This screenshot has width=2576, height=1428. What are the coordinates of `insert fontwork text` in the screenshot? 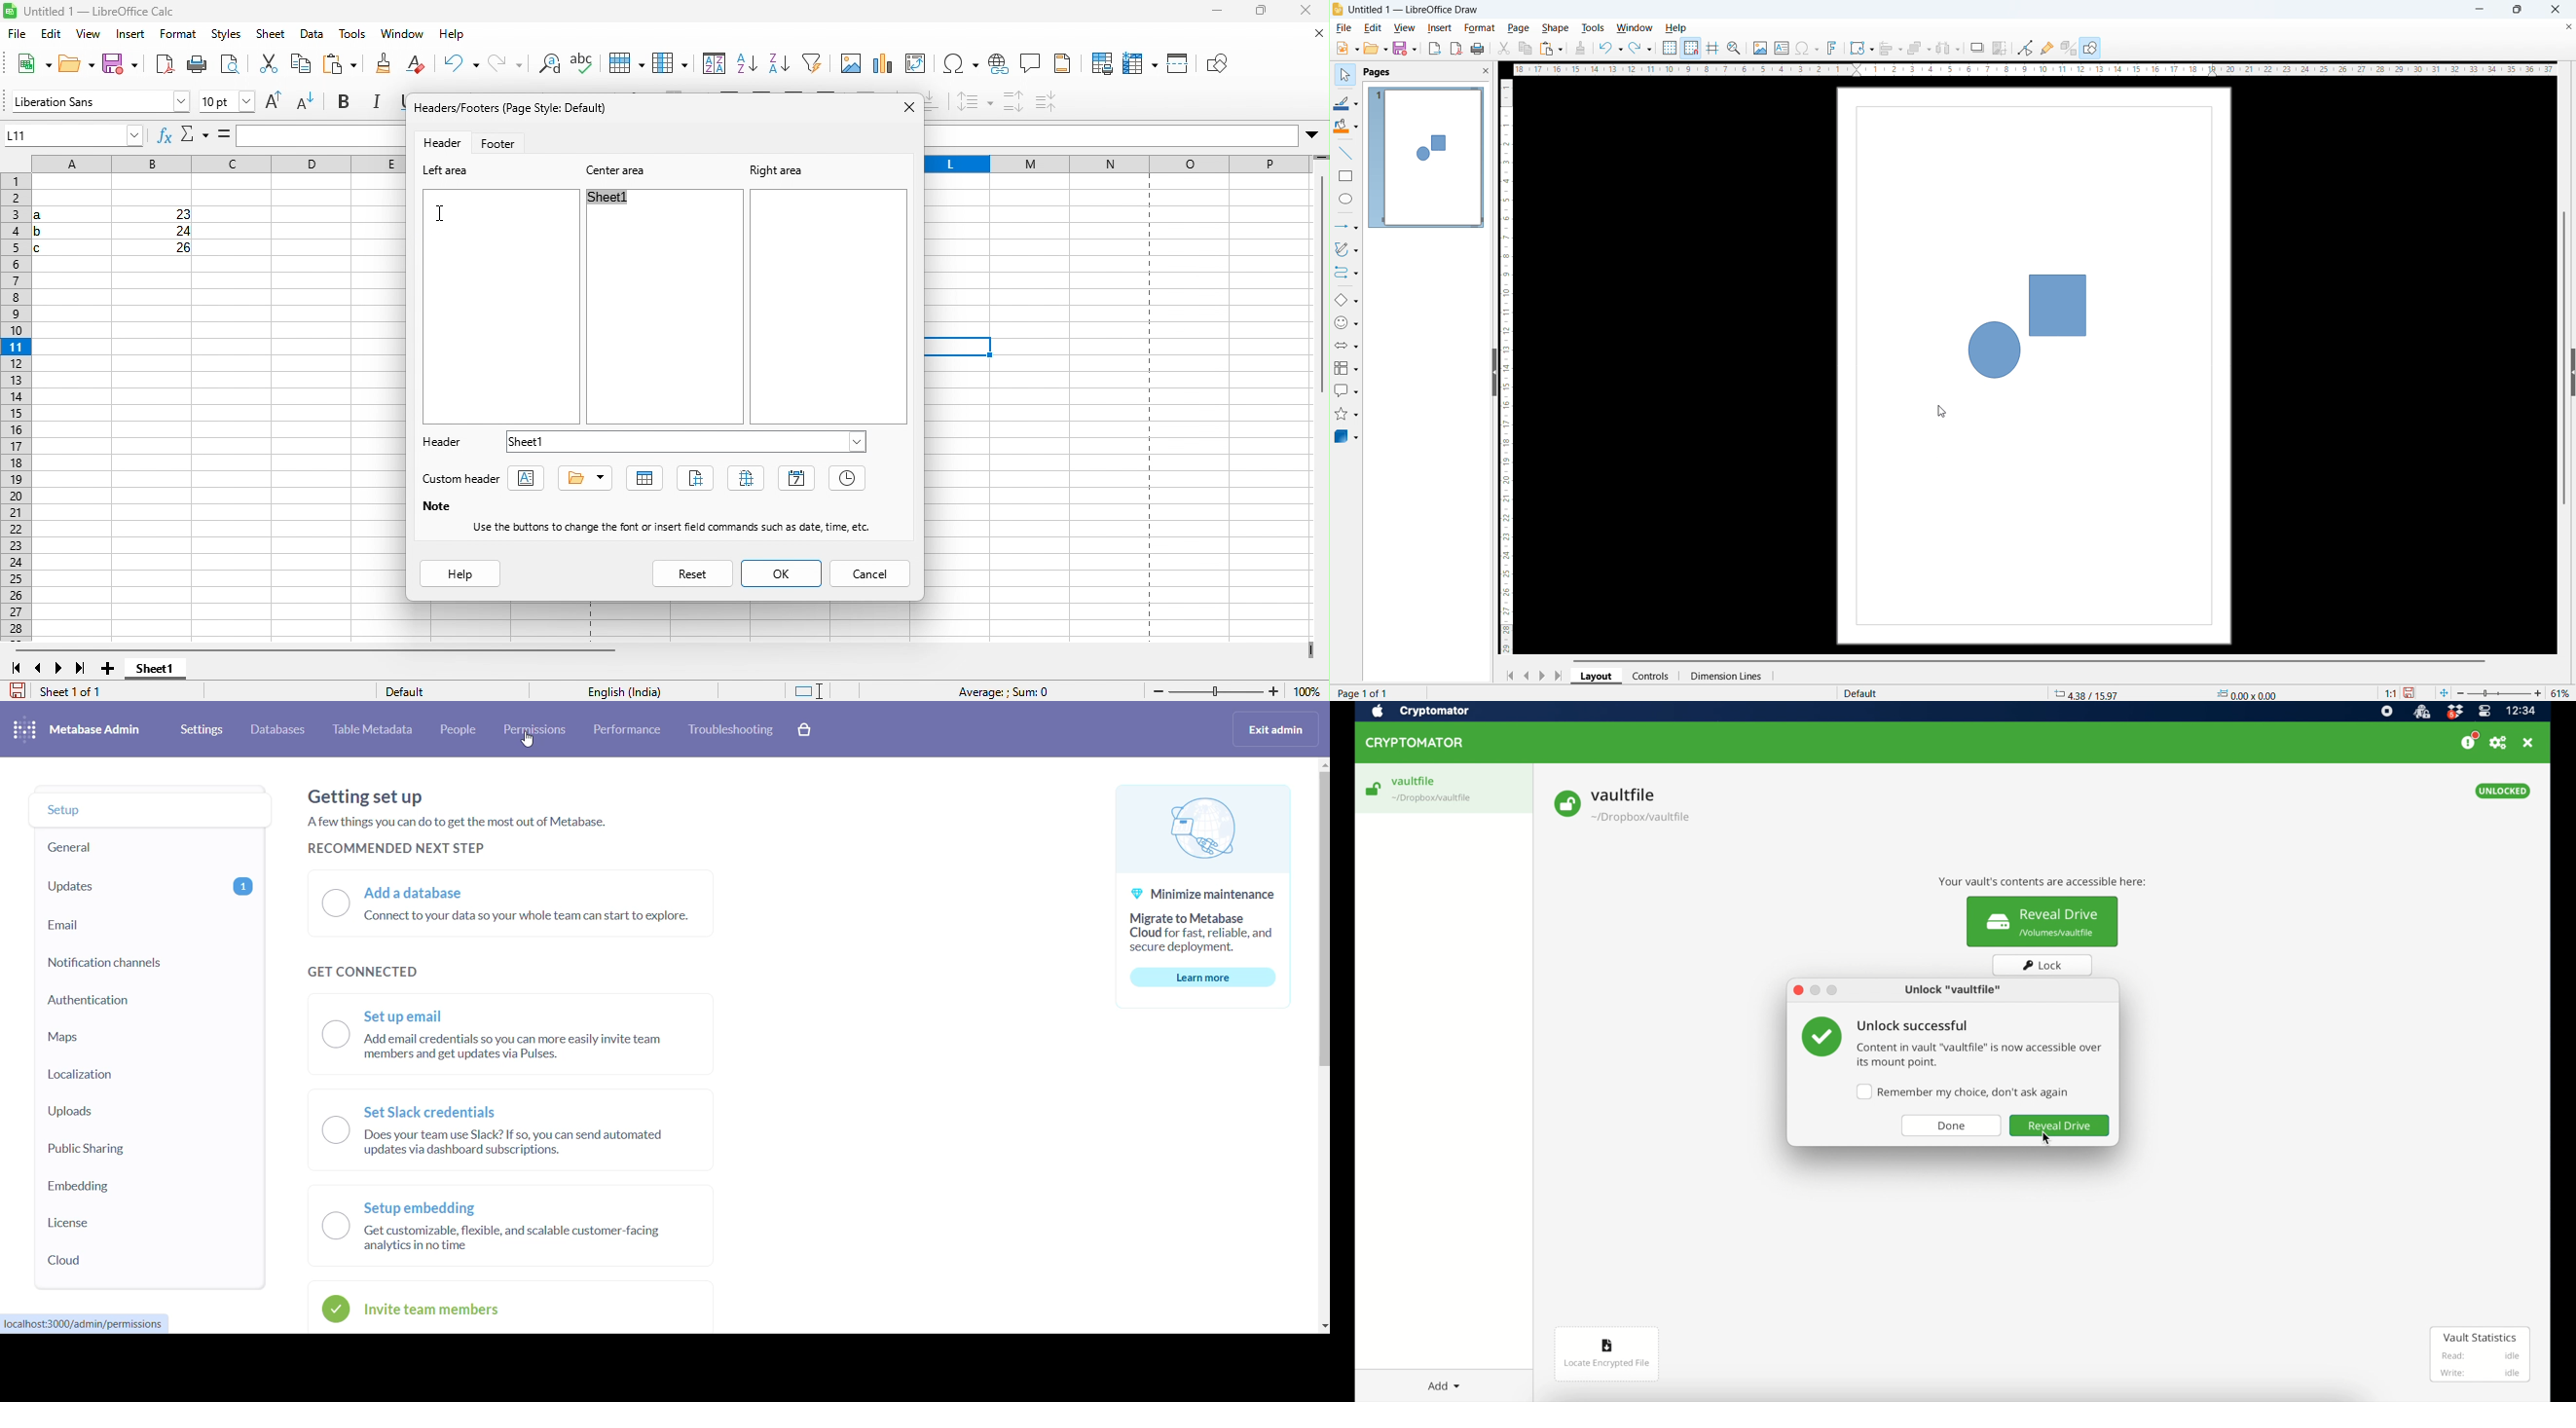 It's located at (1833, 49).